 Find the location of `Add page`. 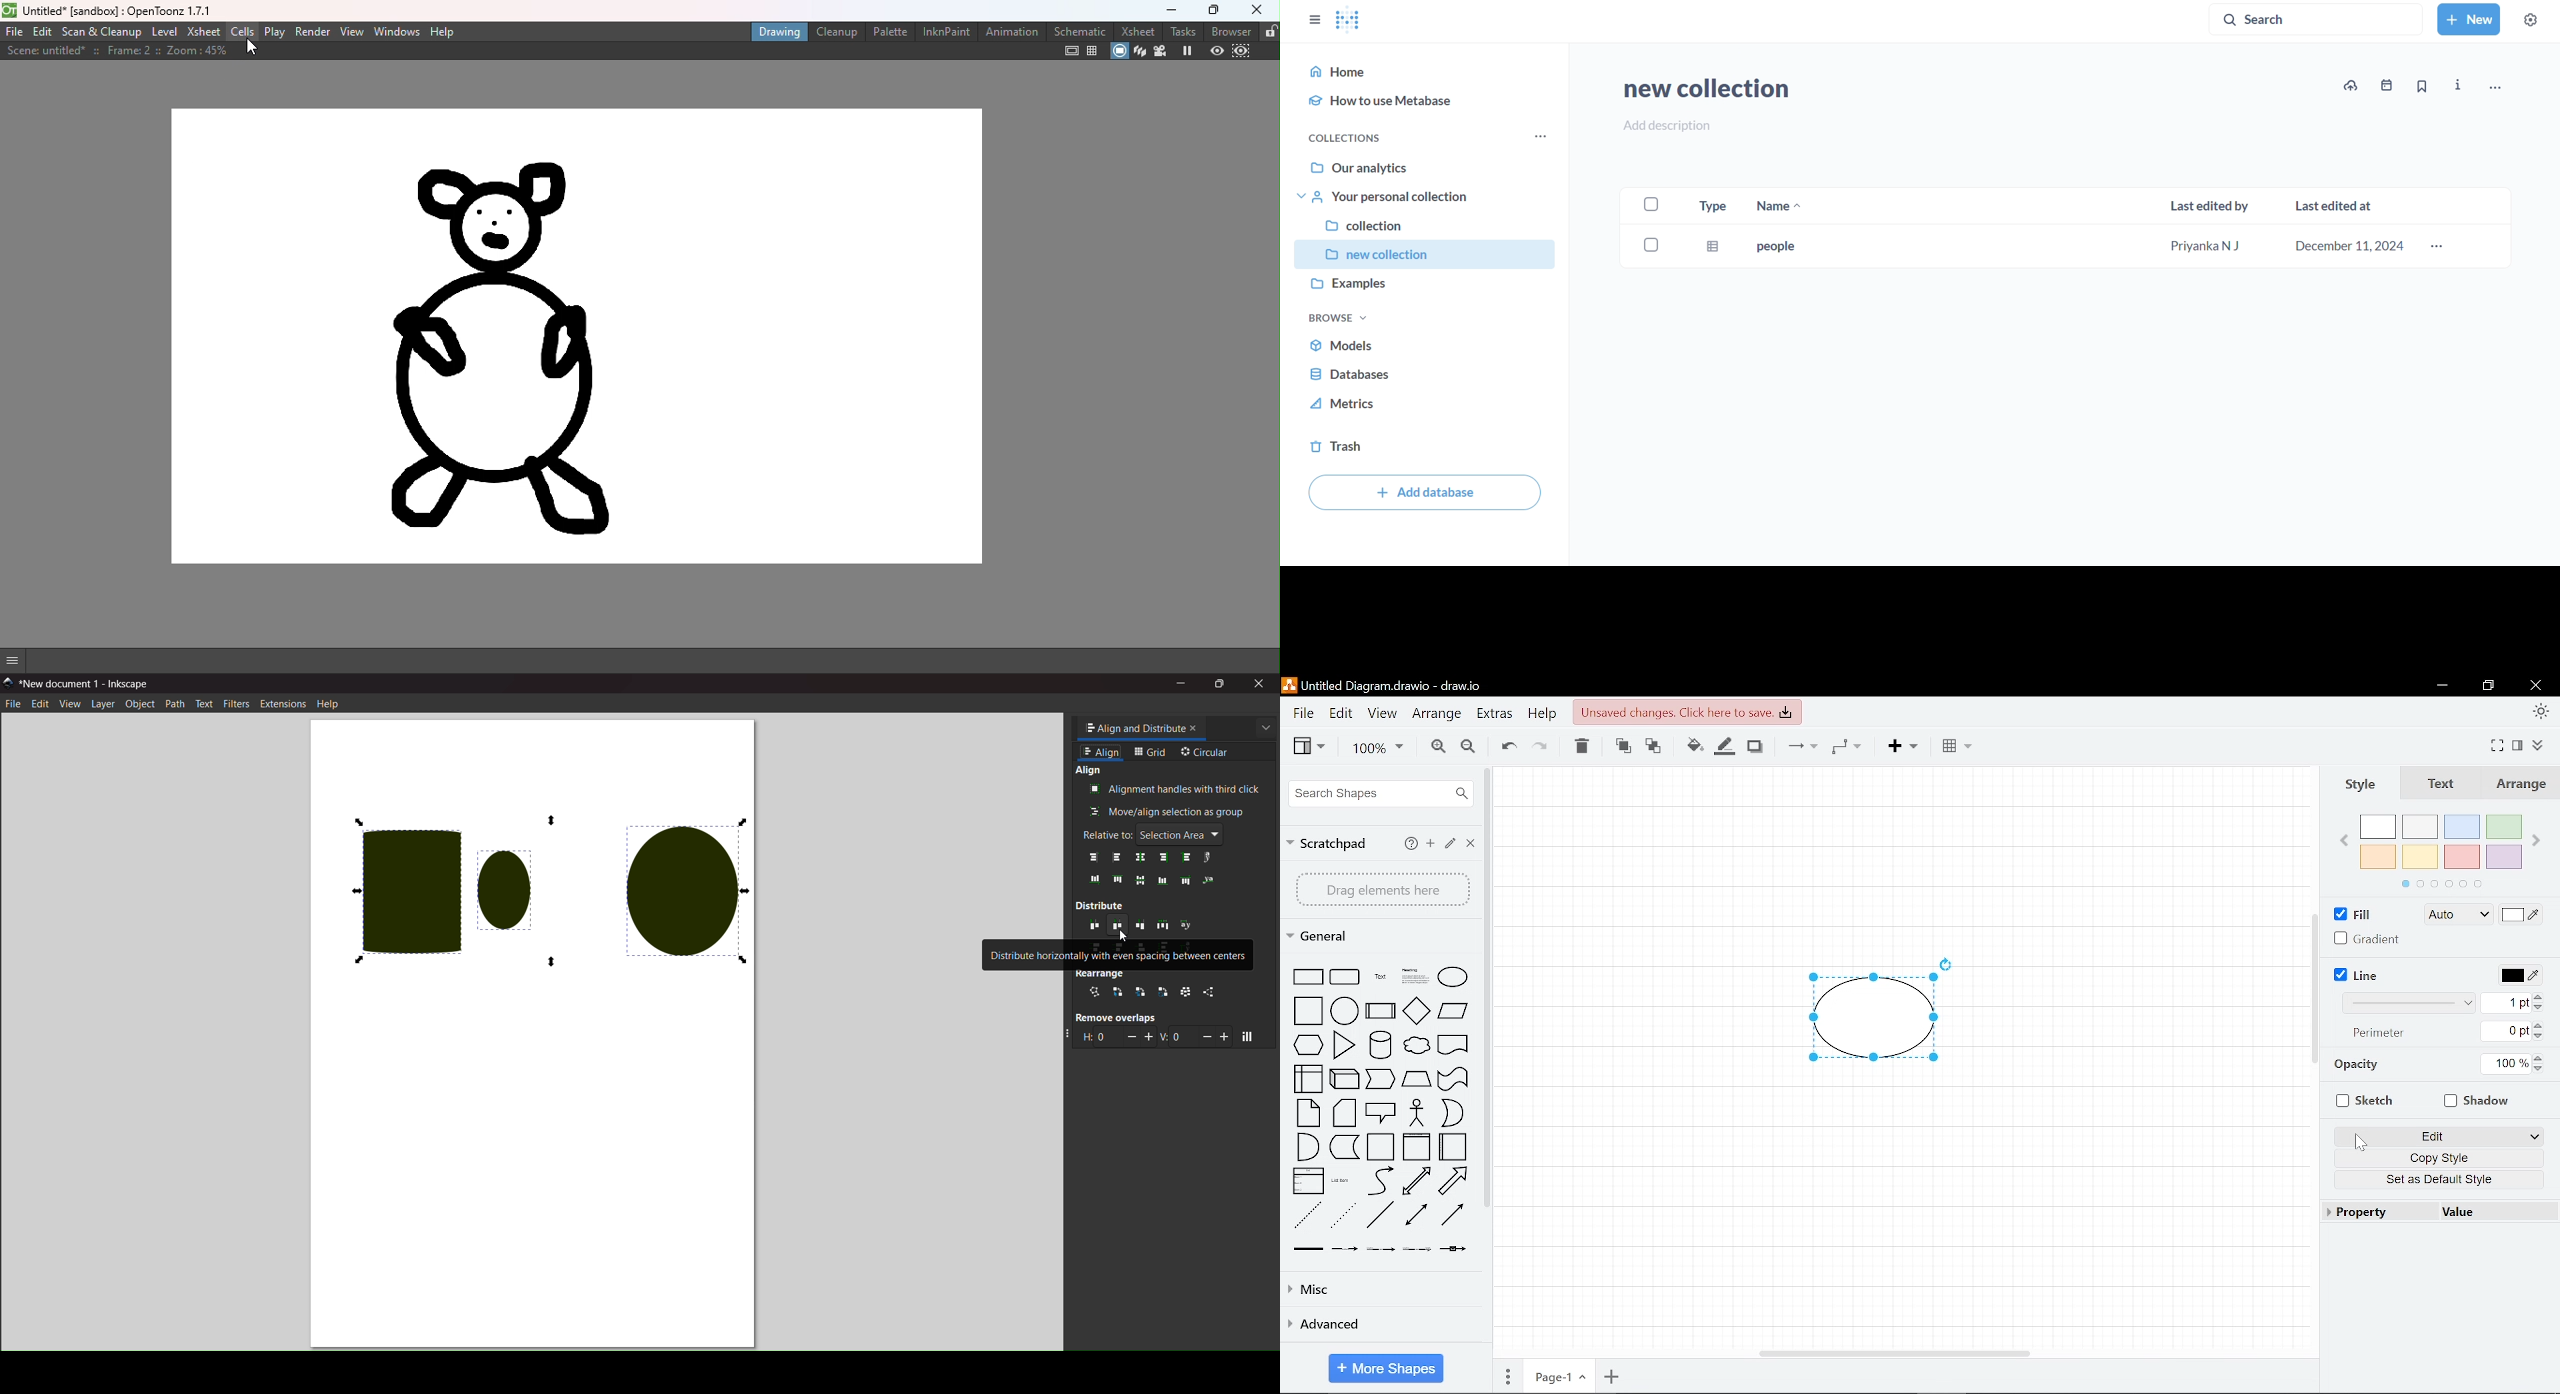

Add page is located at coordinates (1614, 1376).